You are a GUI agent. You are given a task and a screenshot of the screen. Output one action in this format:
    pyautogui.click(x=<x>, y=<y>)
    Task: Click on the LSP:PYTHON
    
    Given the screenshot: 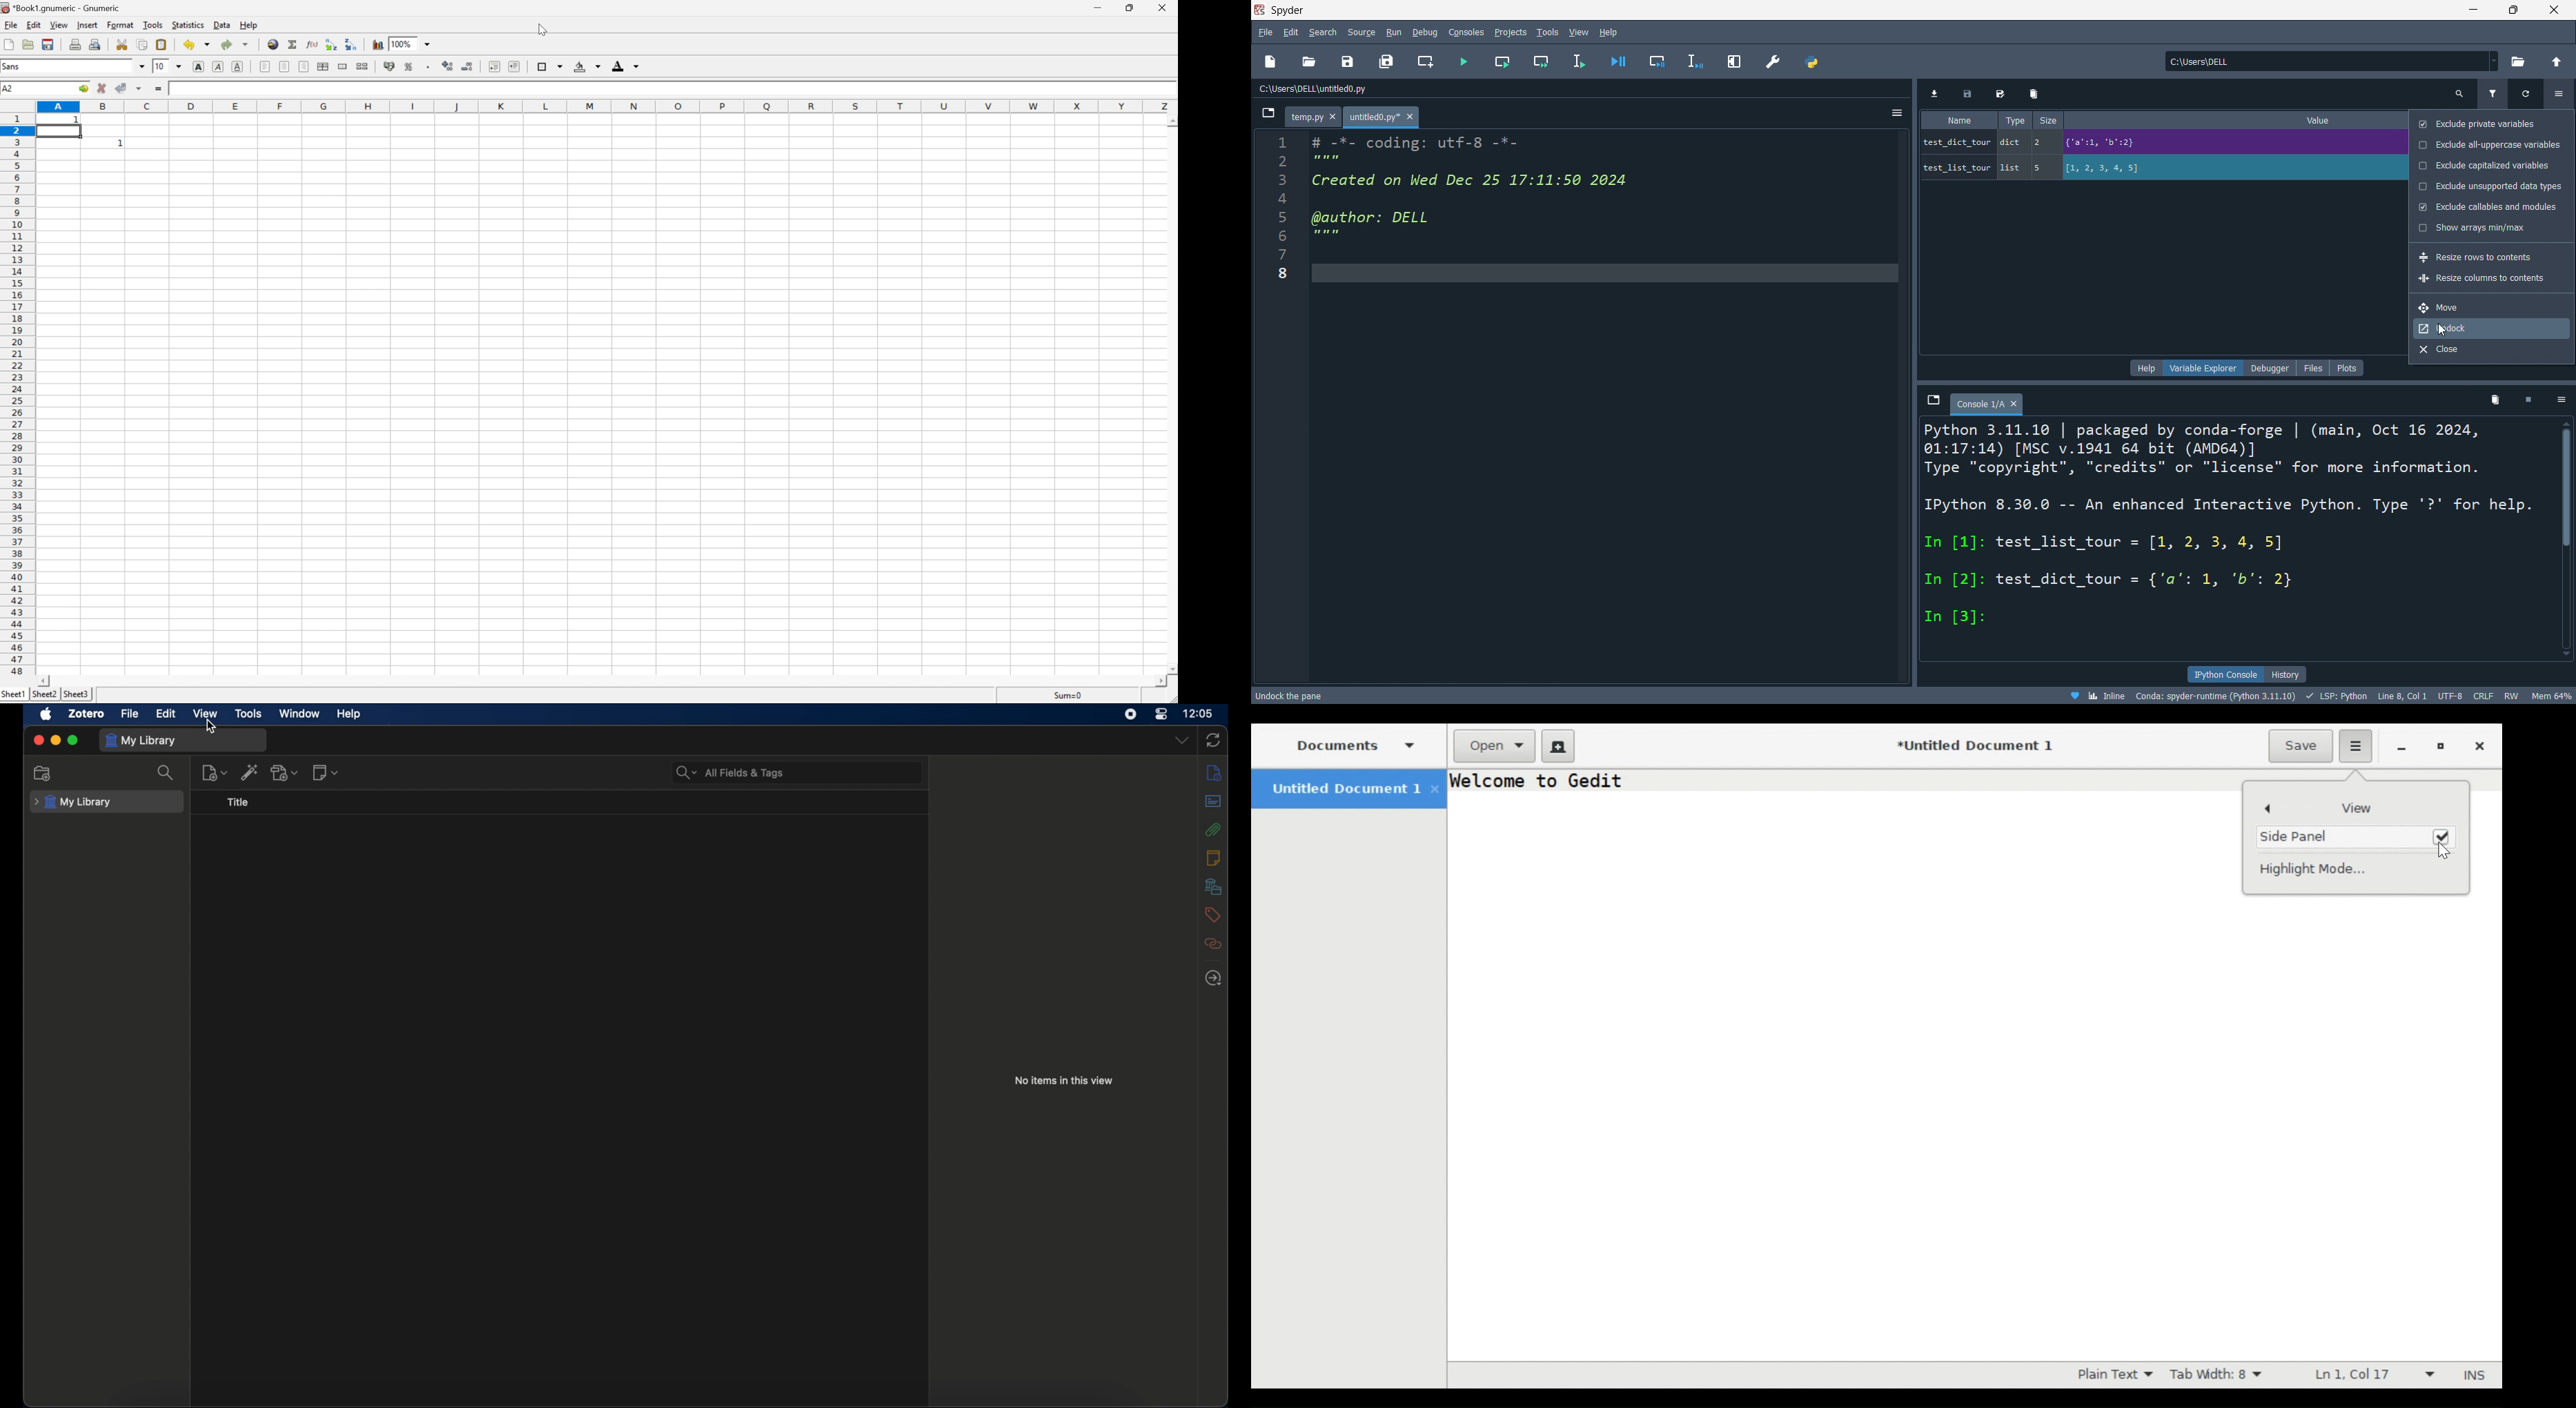 What is the action you would take?
    pyautogui.click(x=2339, y=696)
    